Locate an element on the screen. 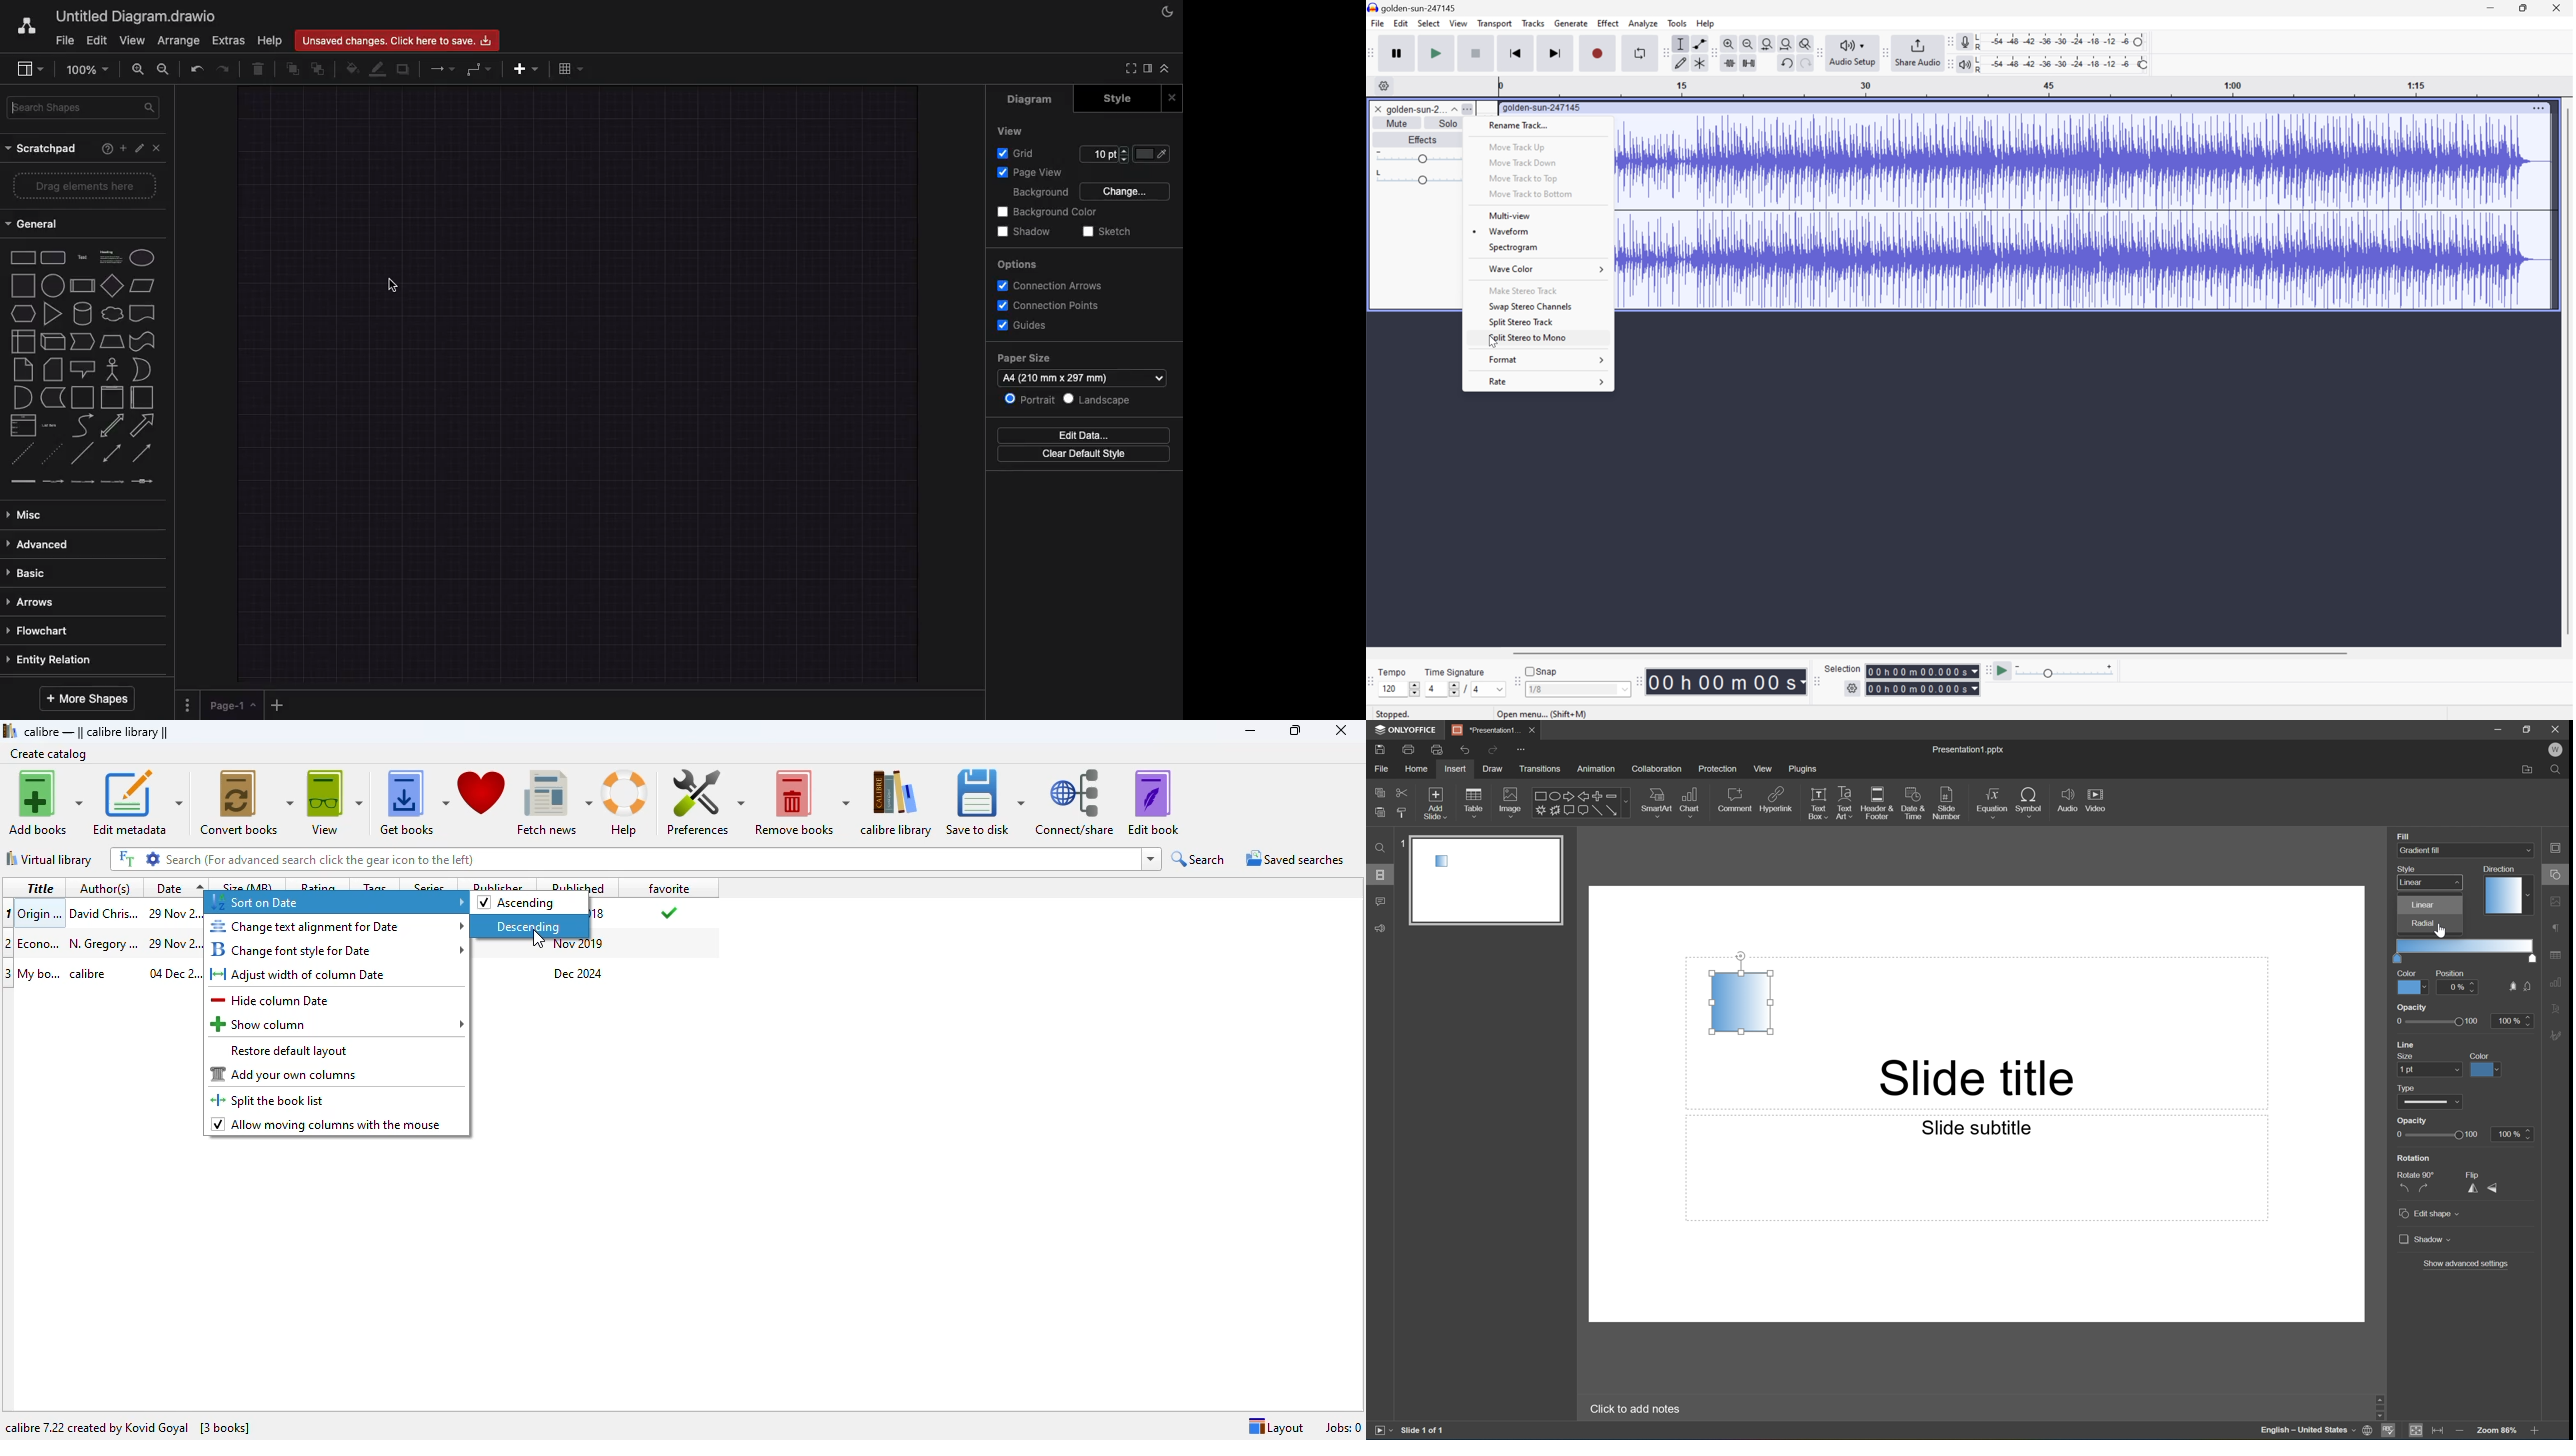 The height and width of the screenshot is (1456, 2576). size is located at coordinates (2432, 1067).